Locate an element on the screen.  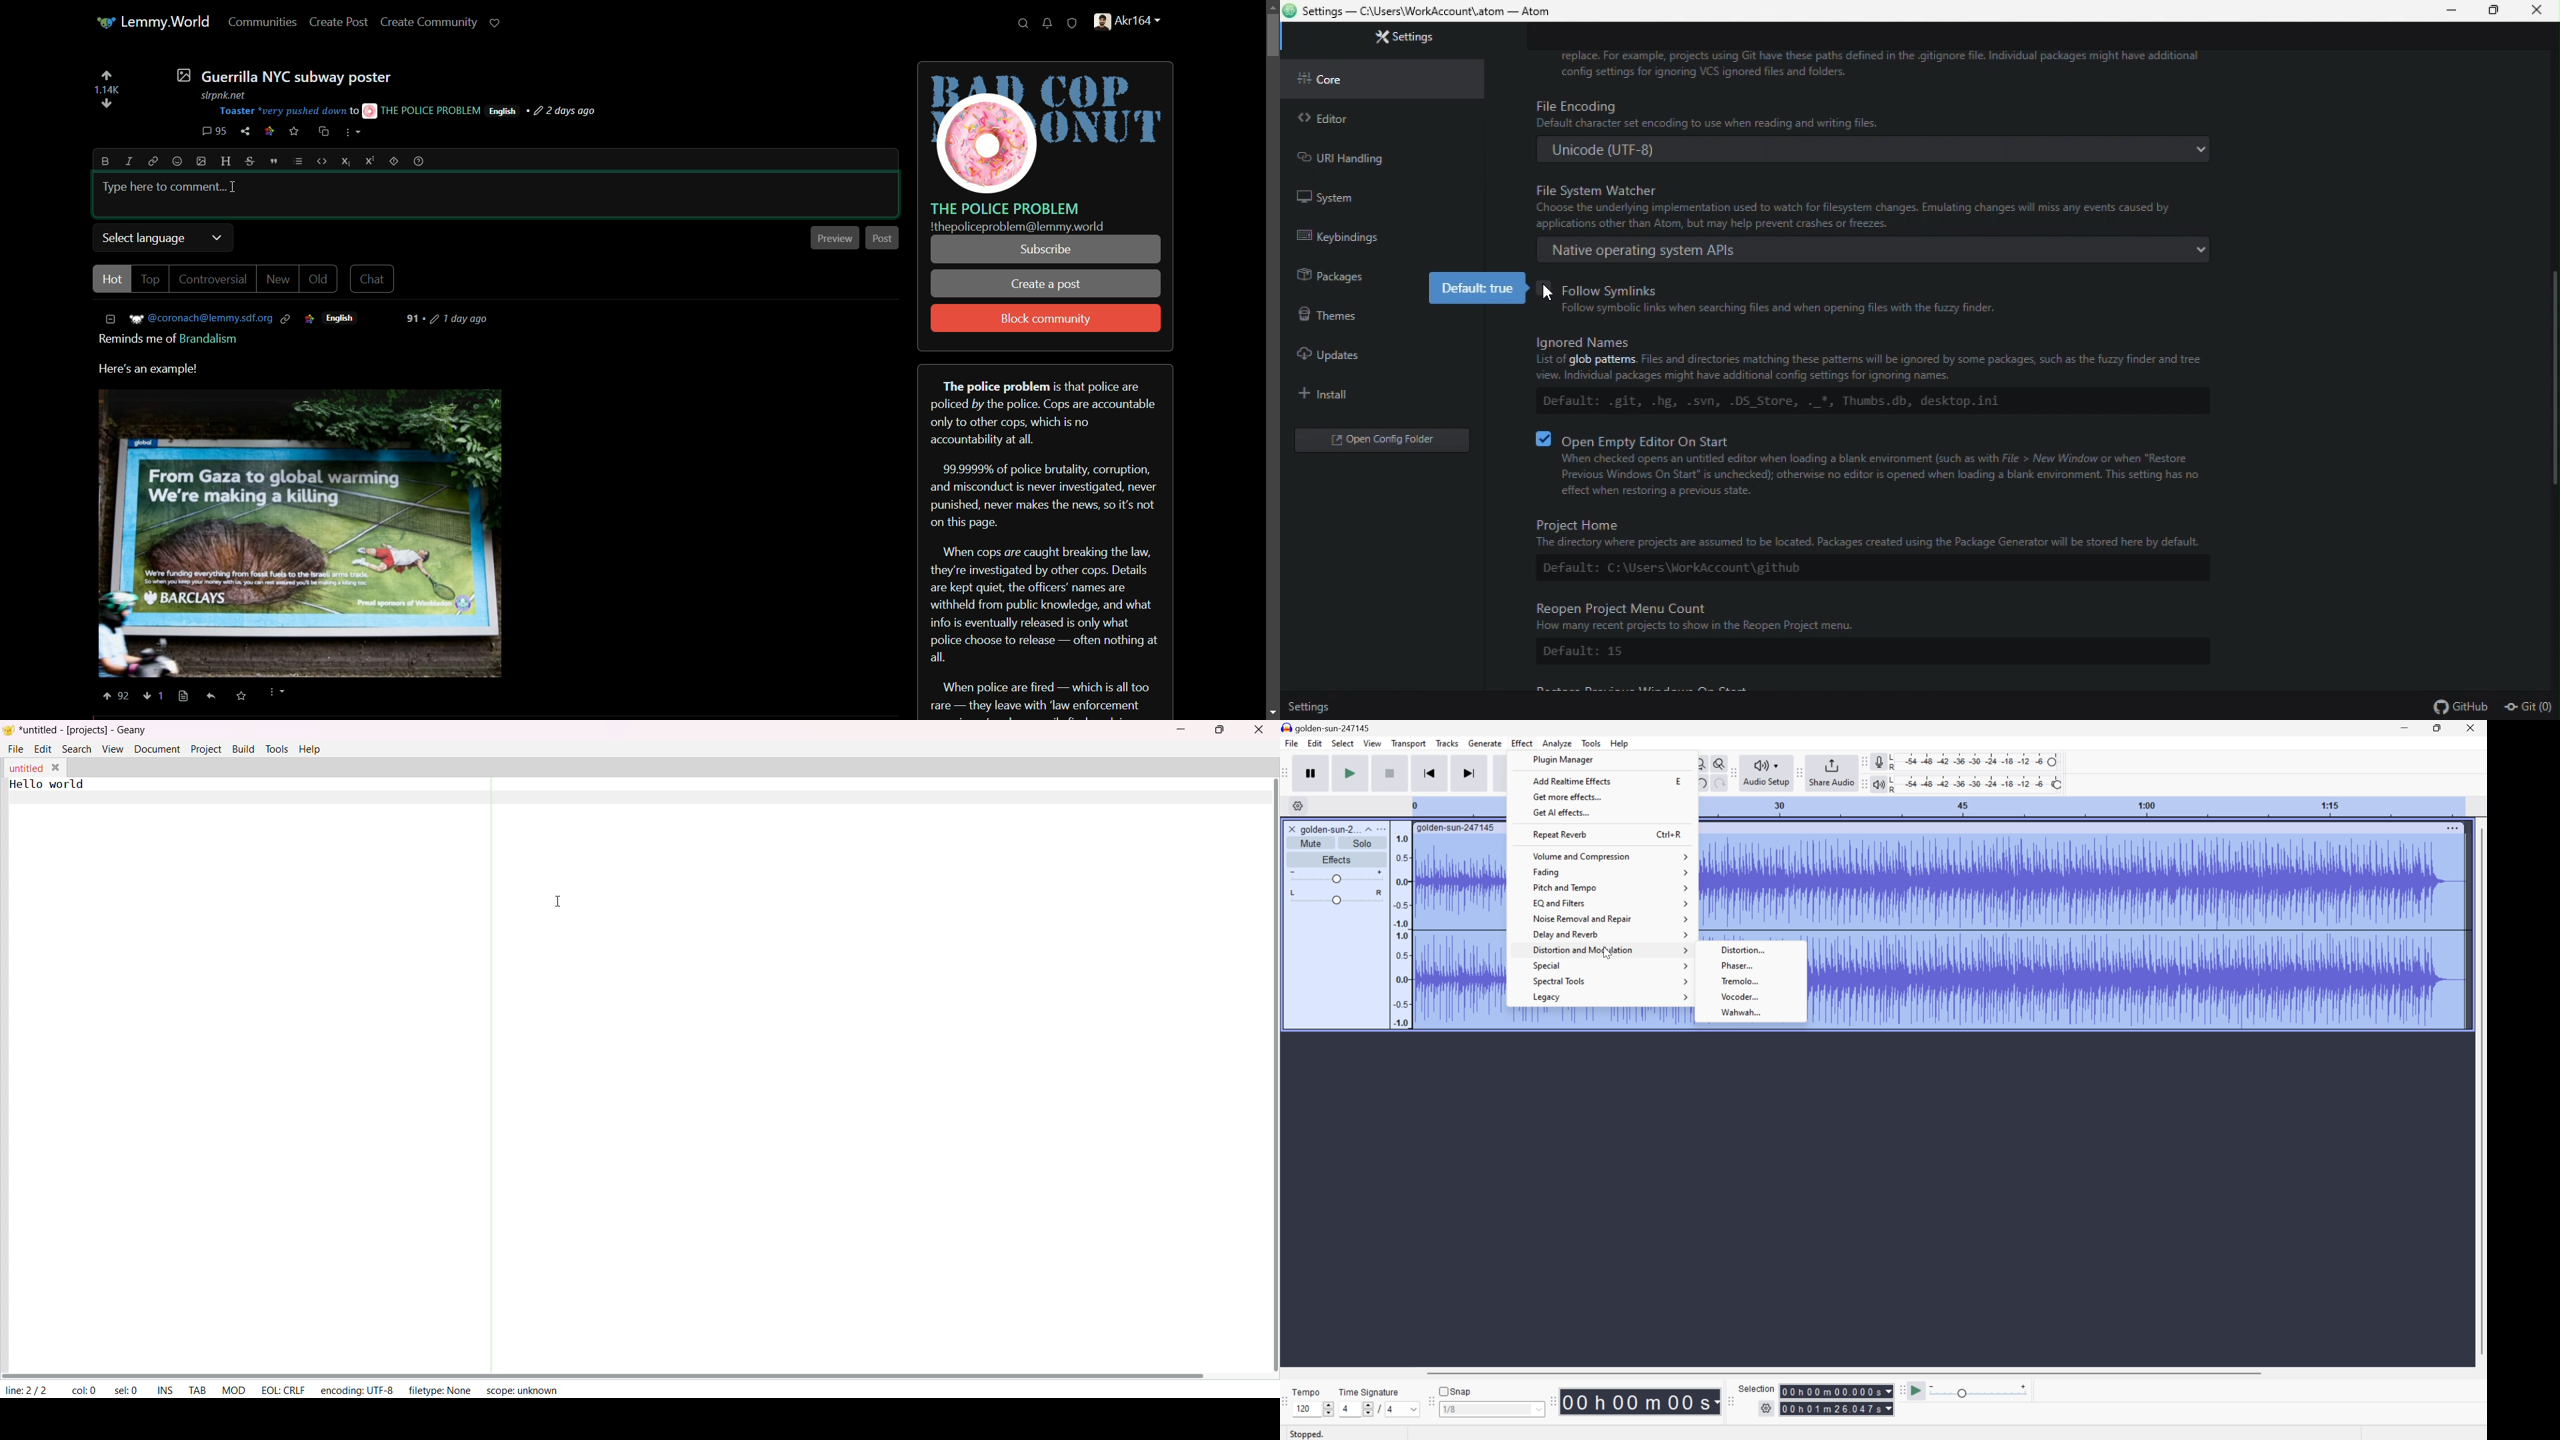
Audacity share audio toolbar is located at coordinates (1800, 773).